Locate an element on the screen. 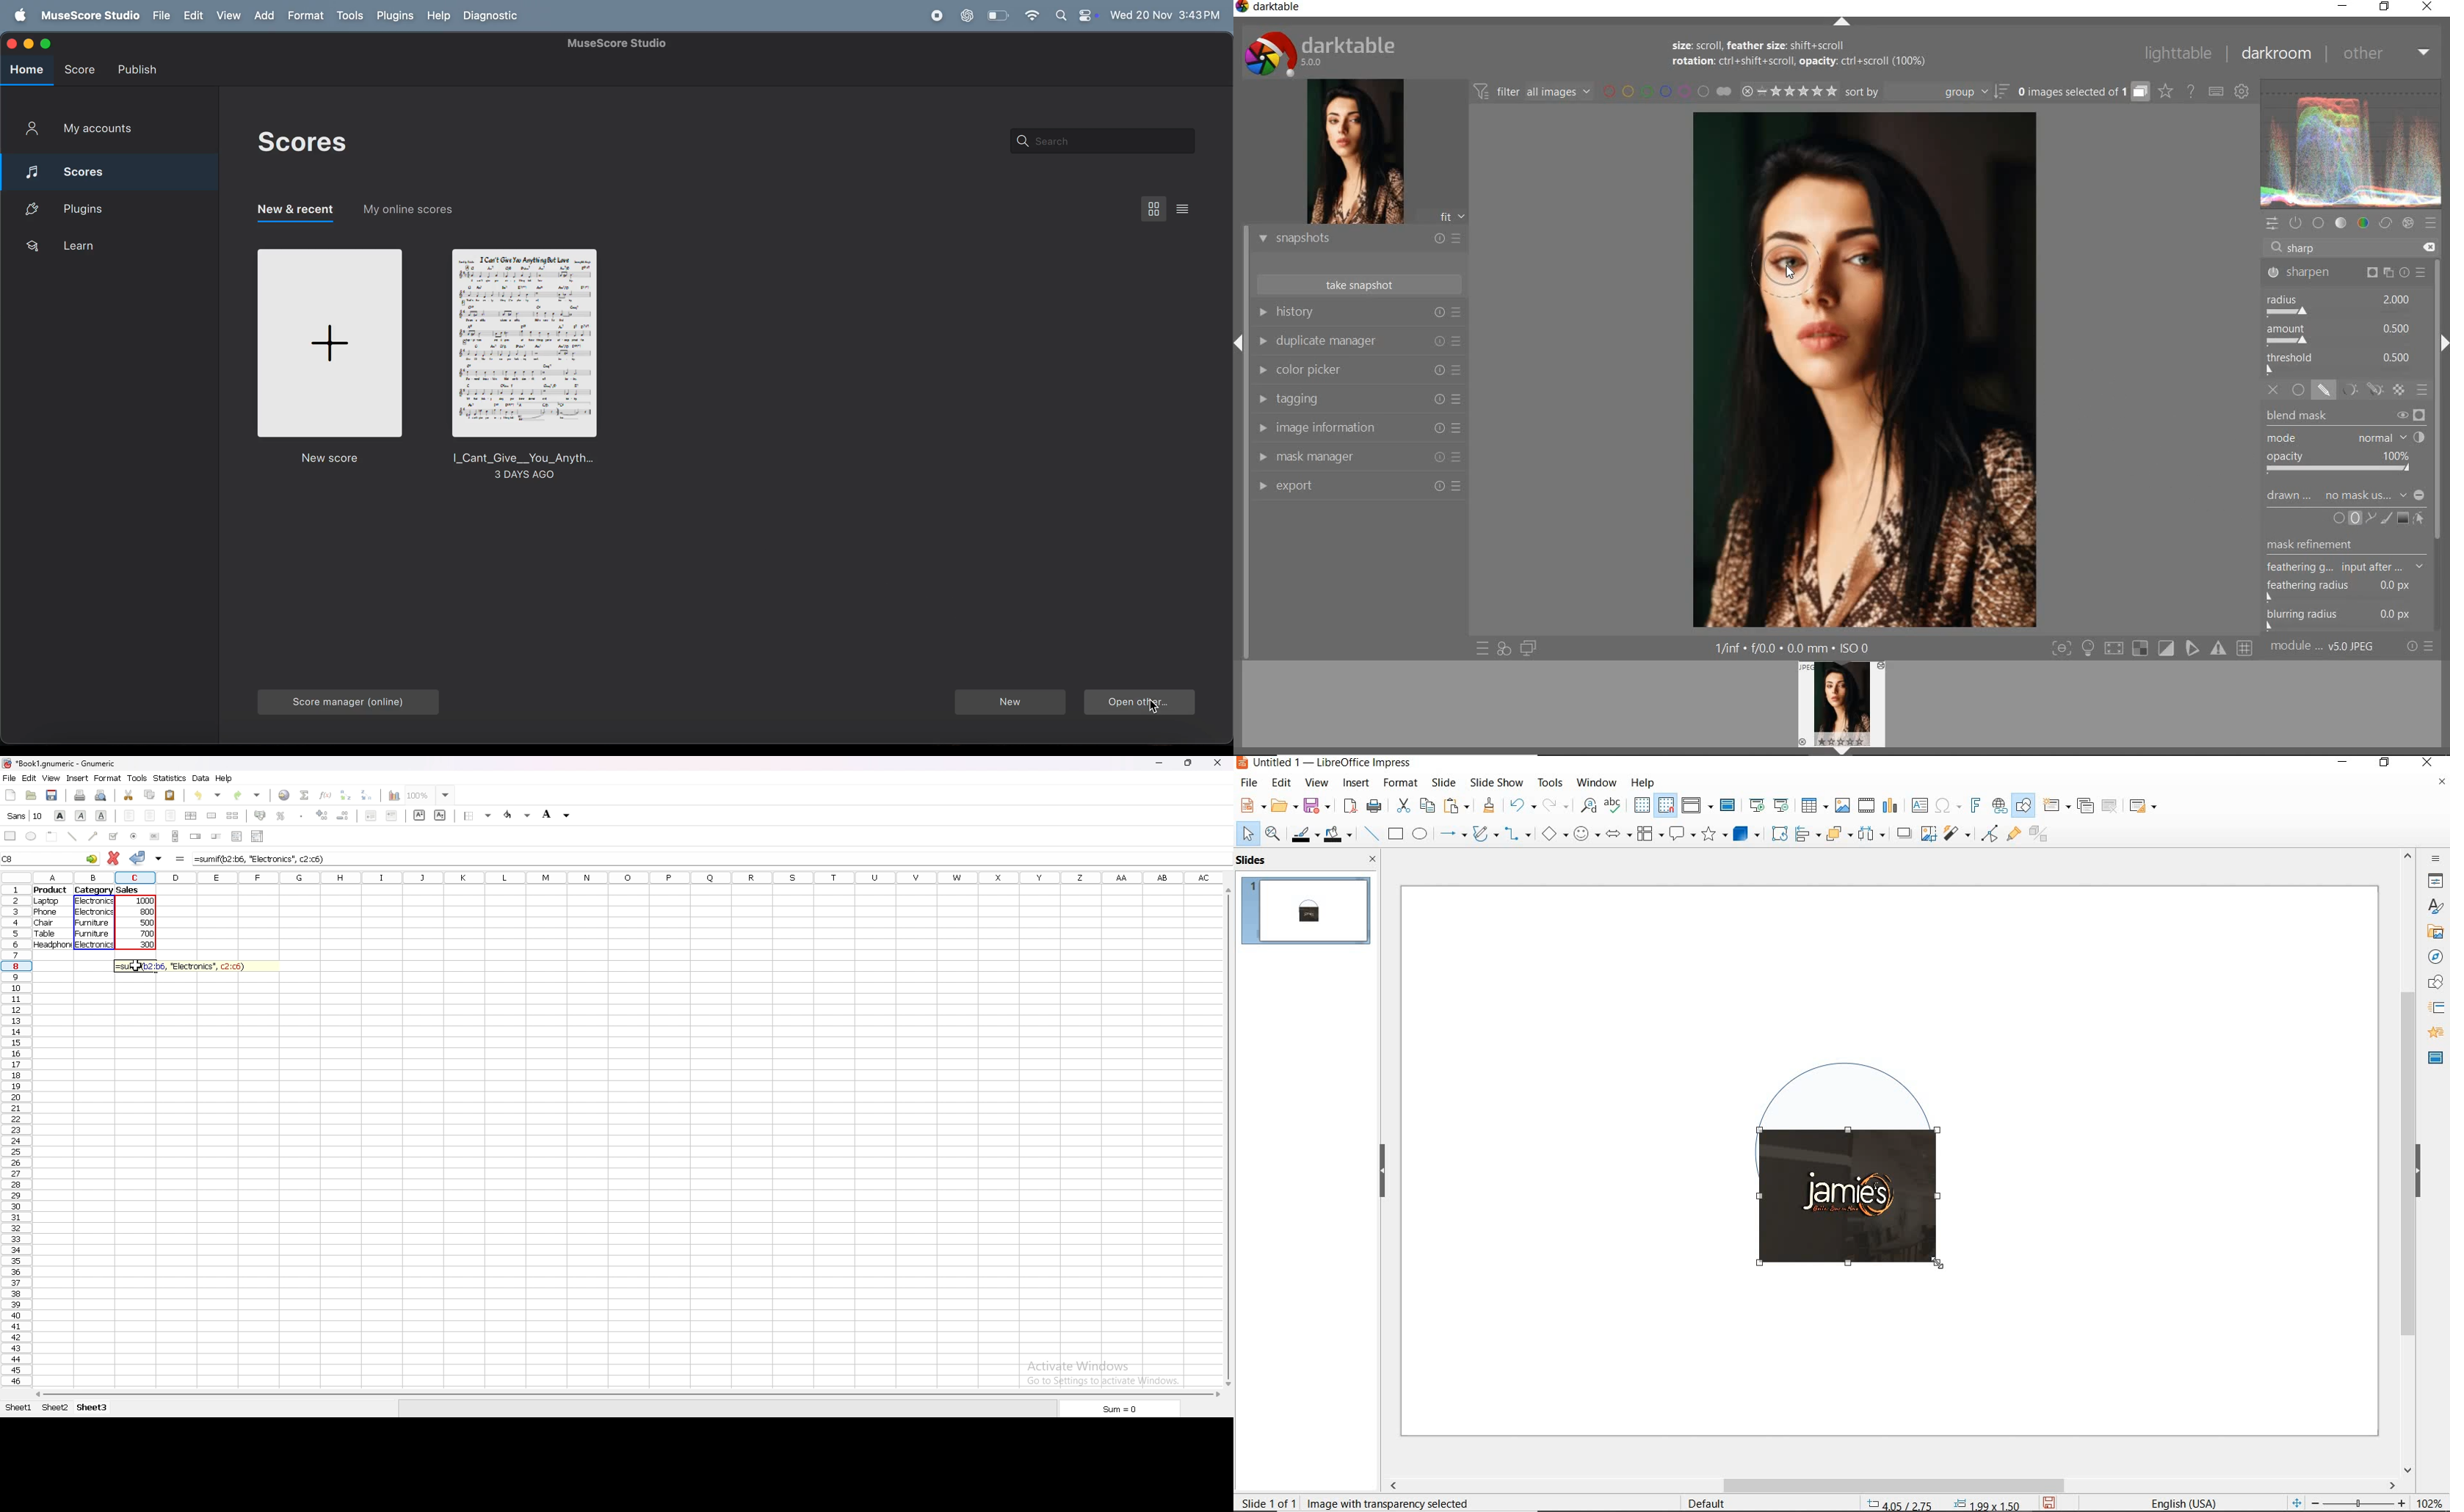  show global preferences is located at coordinates (2241, 88).